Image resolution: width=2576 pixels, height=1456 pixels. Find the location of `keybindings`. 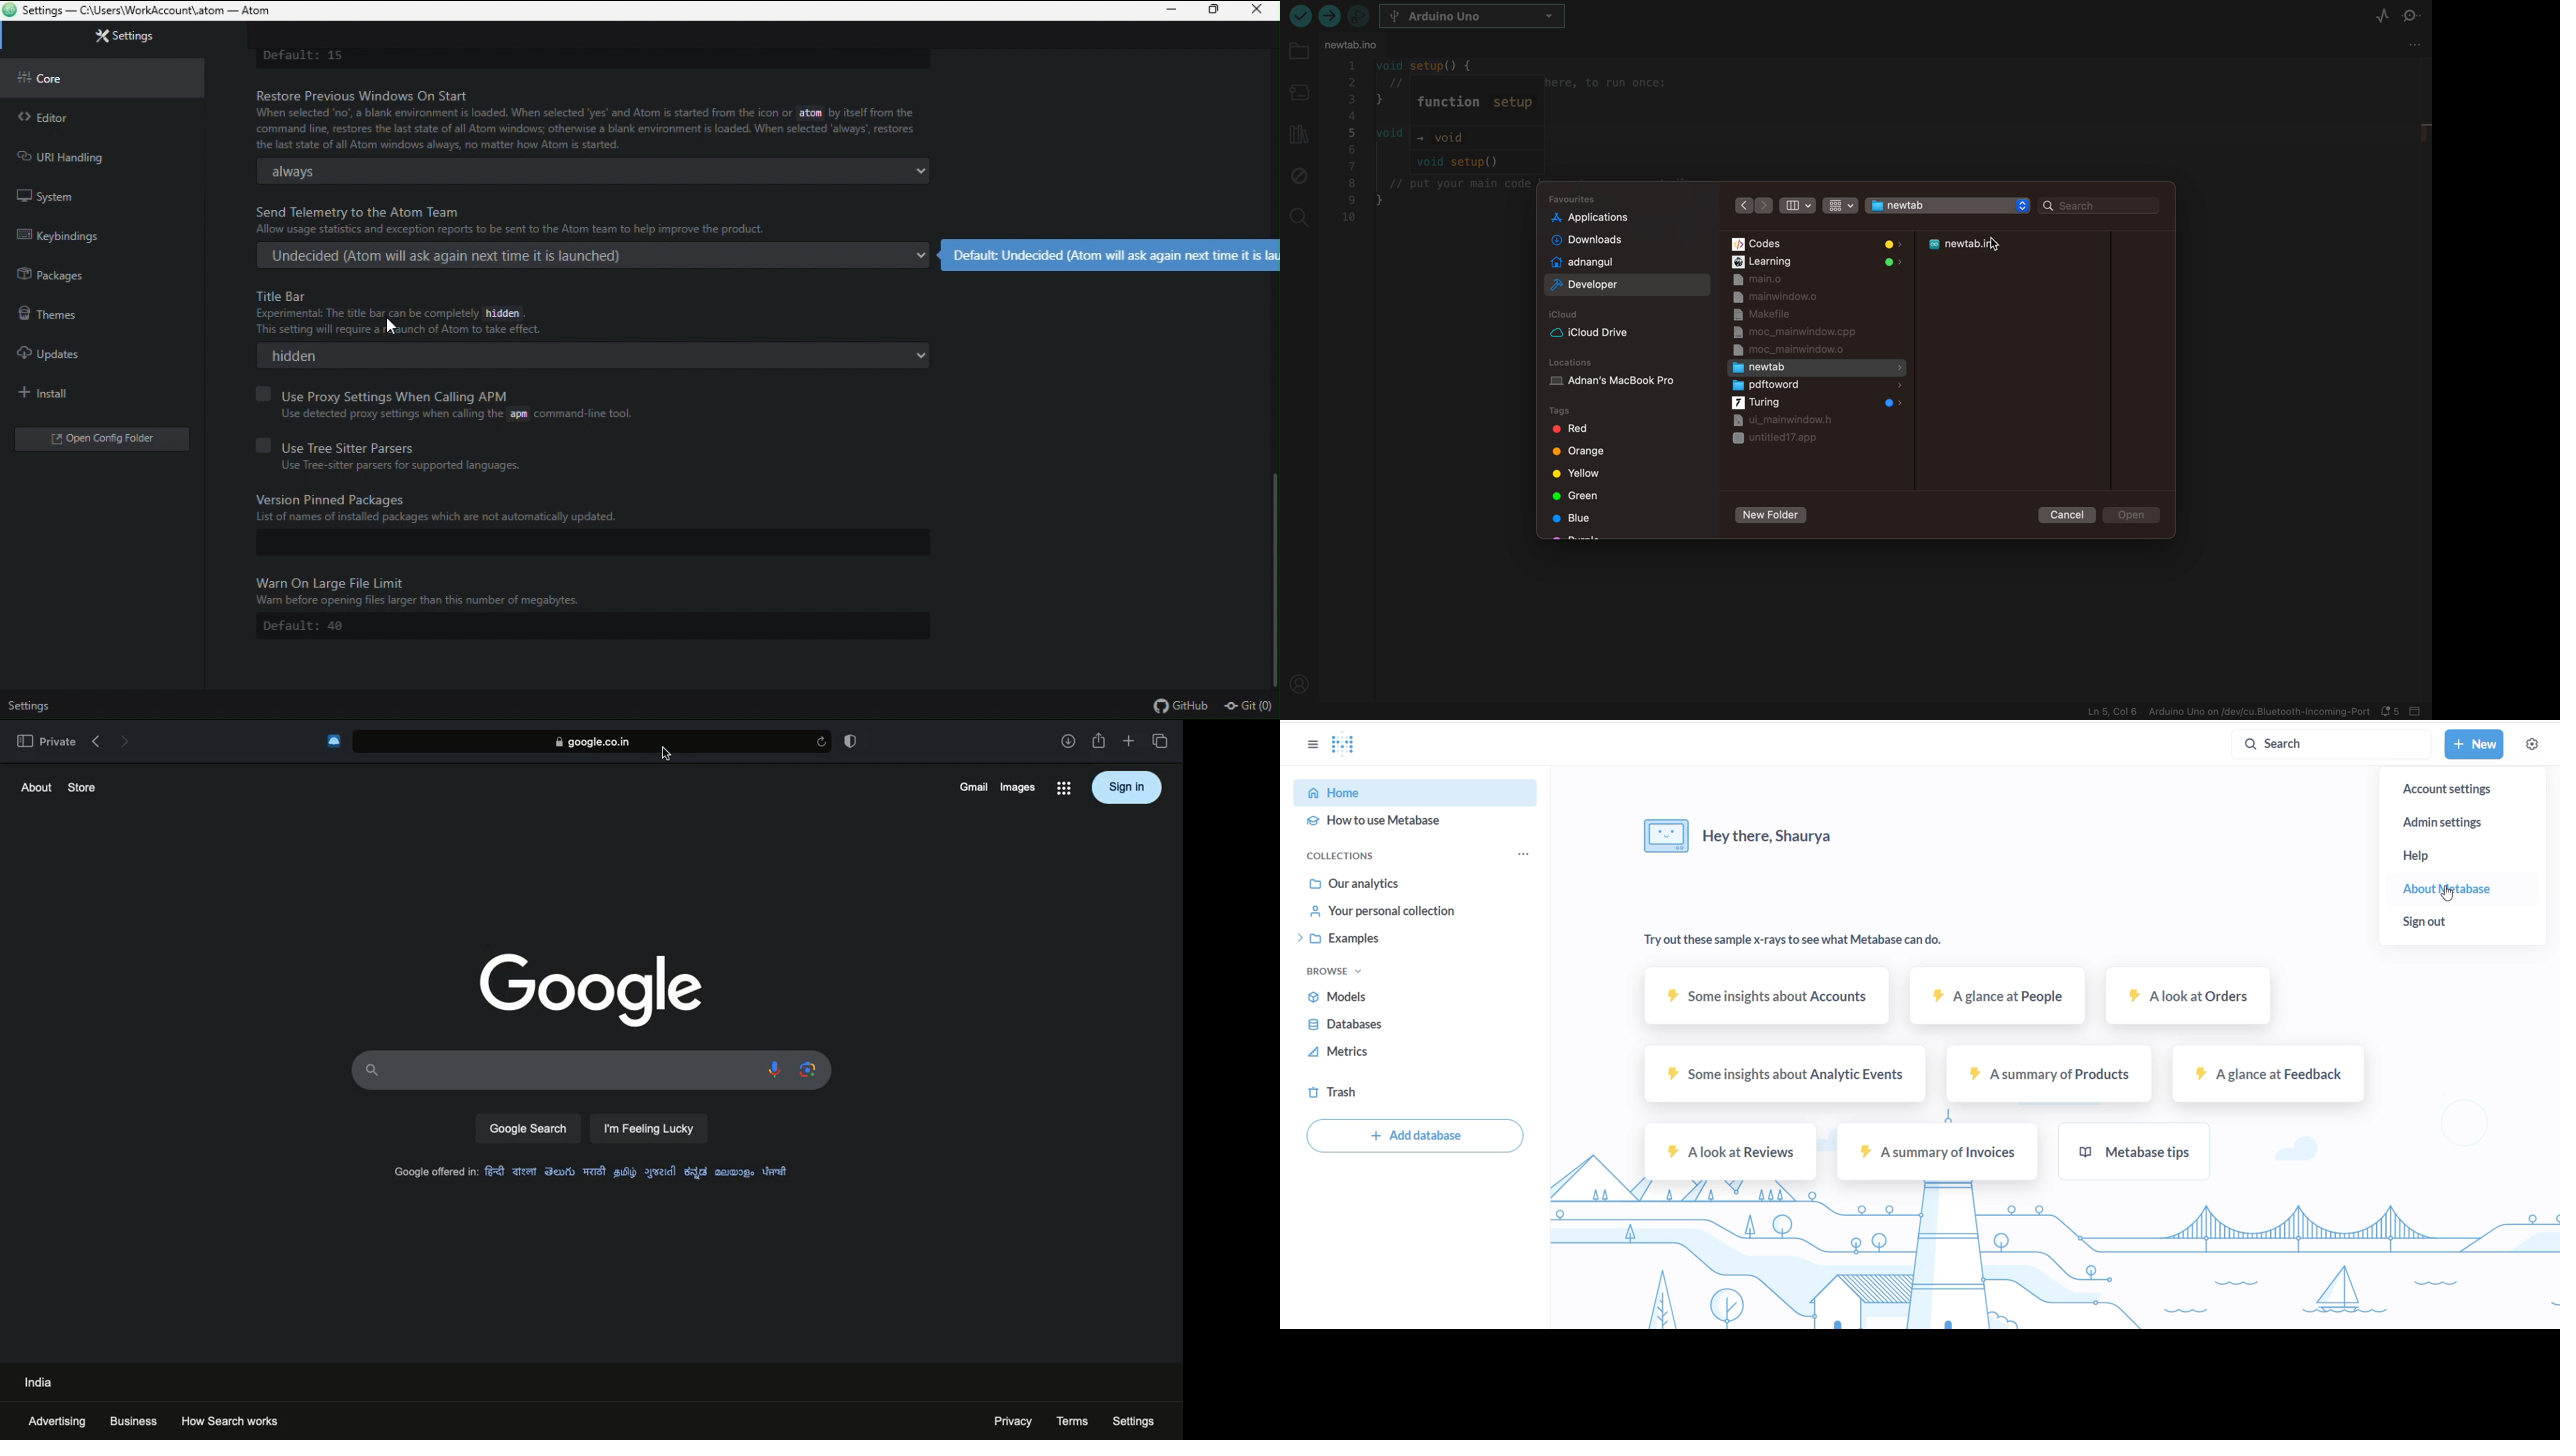

keybindings is located at coordinates (106, 233).